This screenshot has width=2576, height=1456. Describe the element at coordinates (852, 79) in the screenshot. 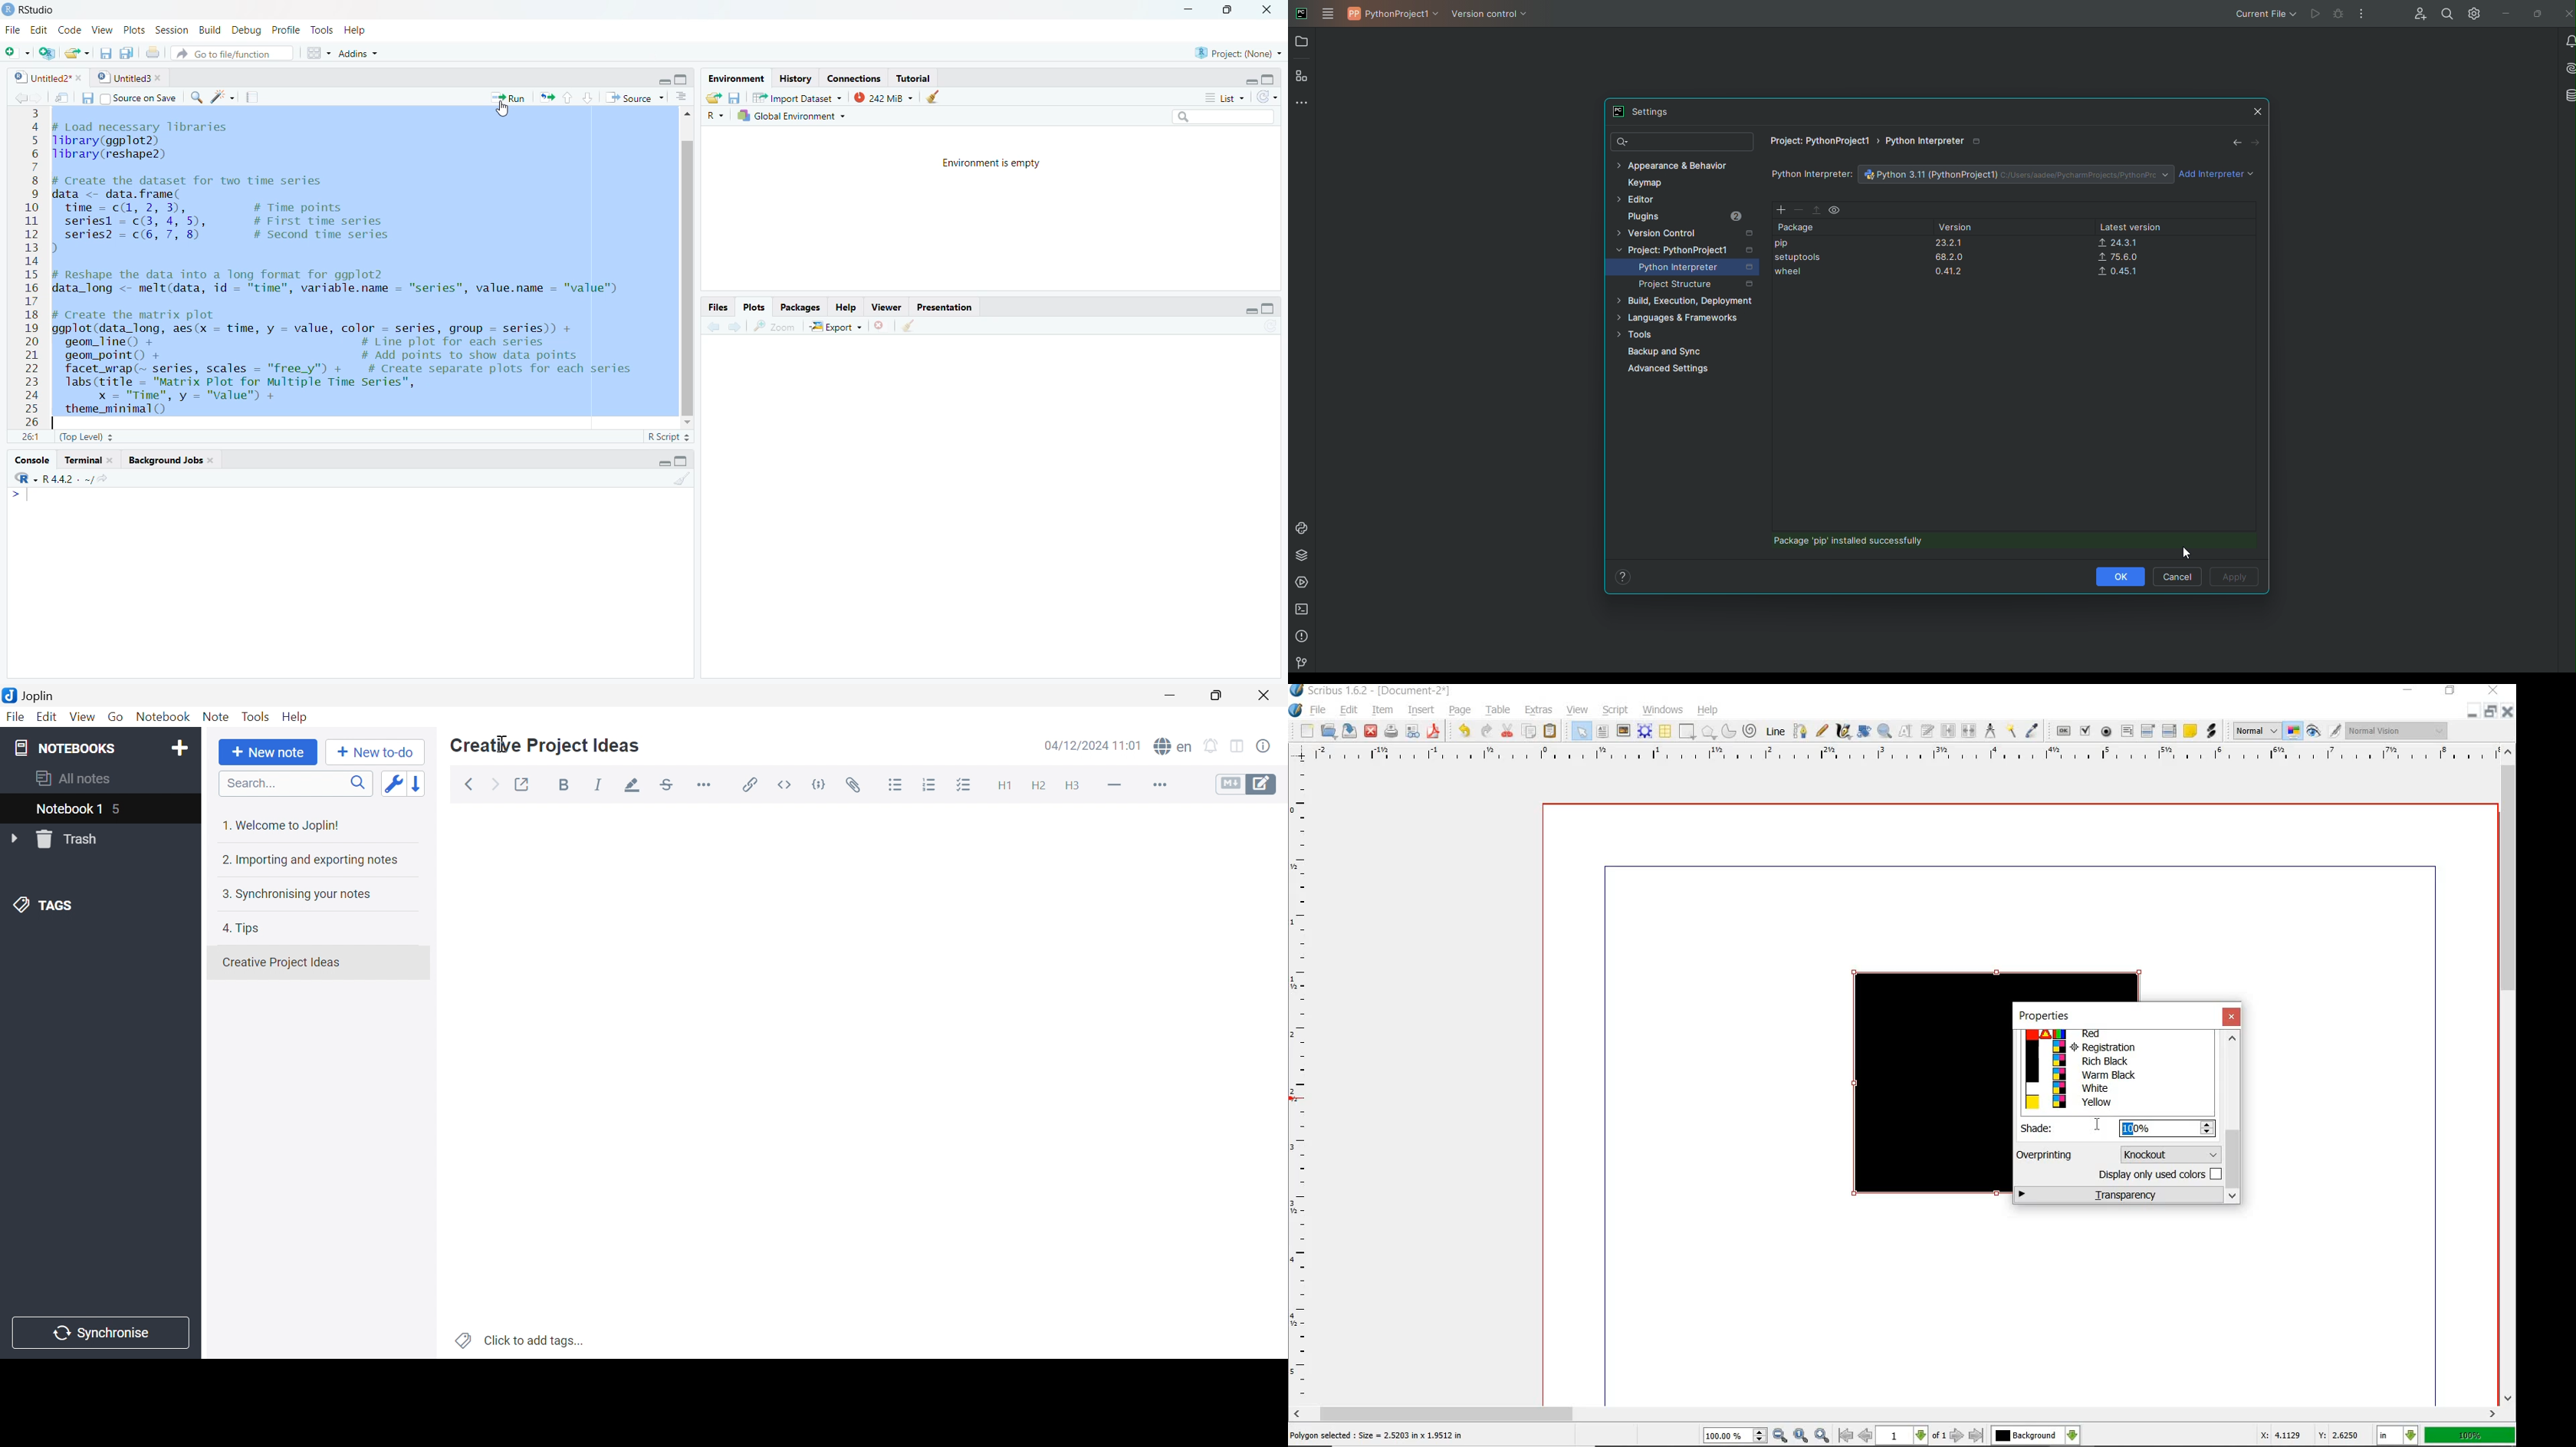

I see `Connections` at that location.